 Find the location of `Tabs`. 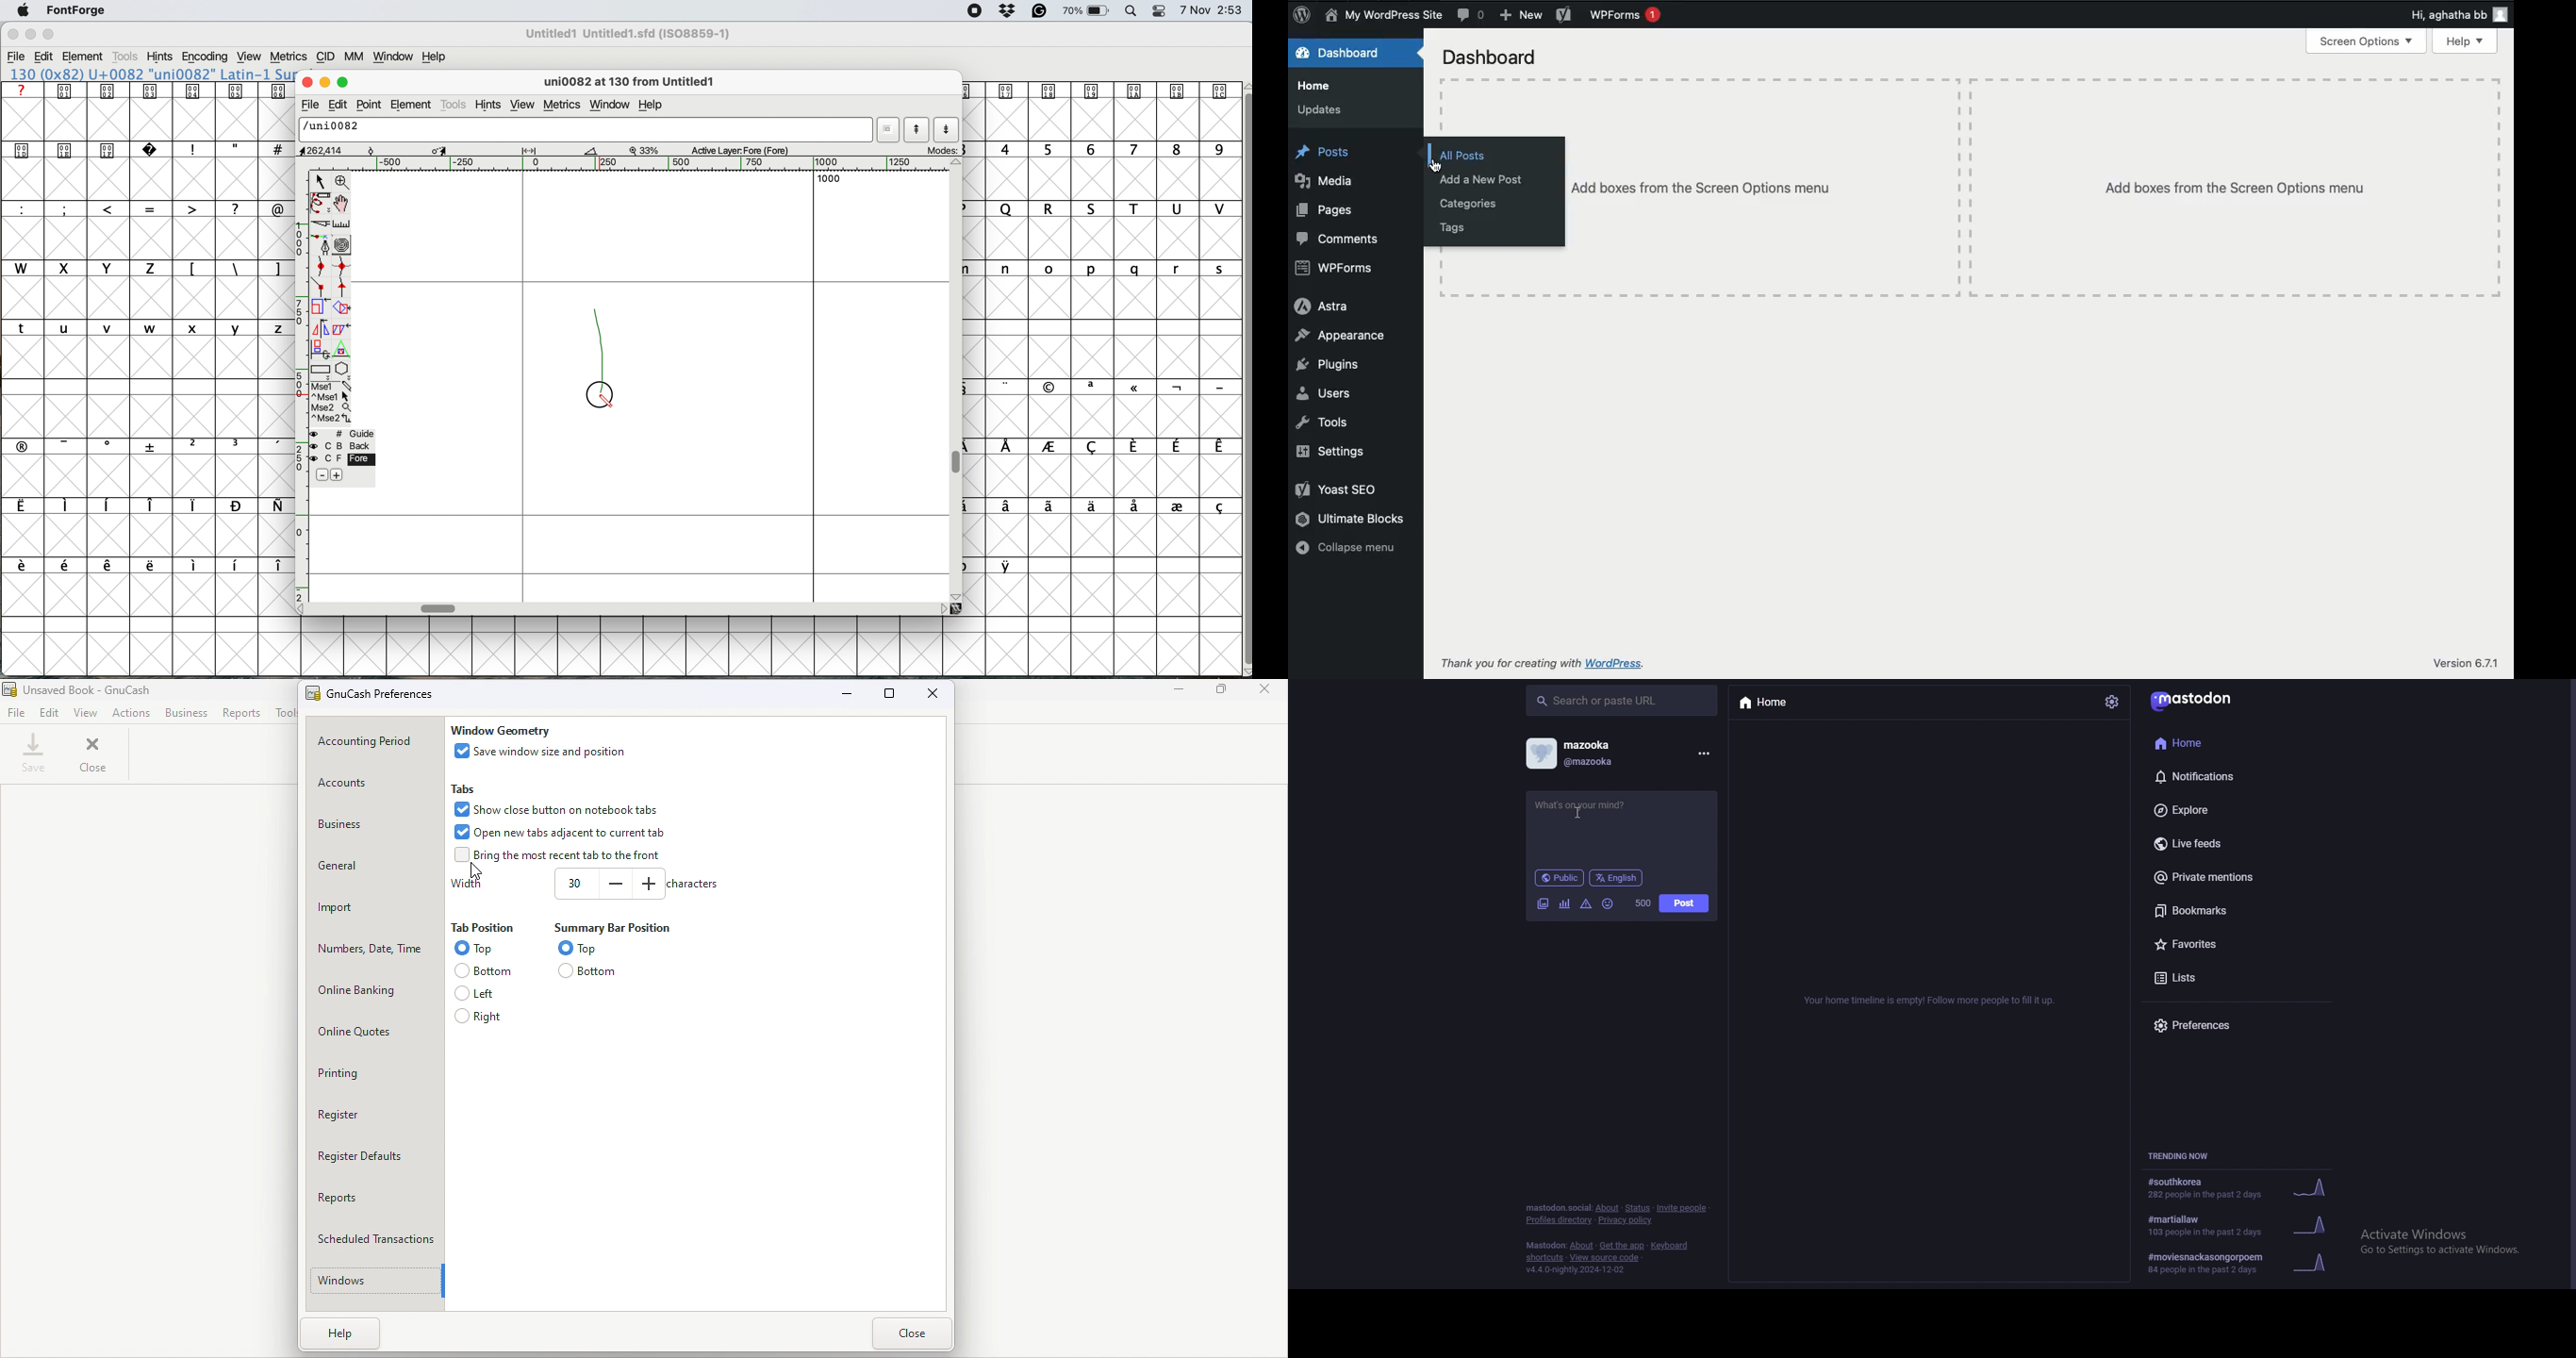

Tabs is located at coordinates (467, 787).